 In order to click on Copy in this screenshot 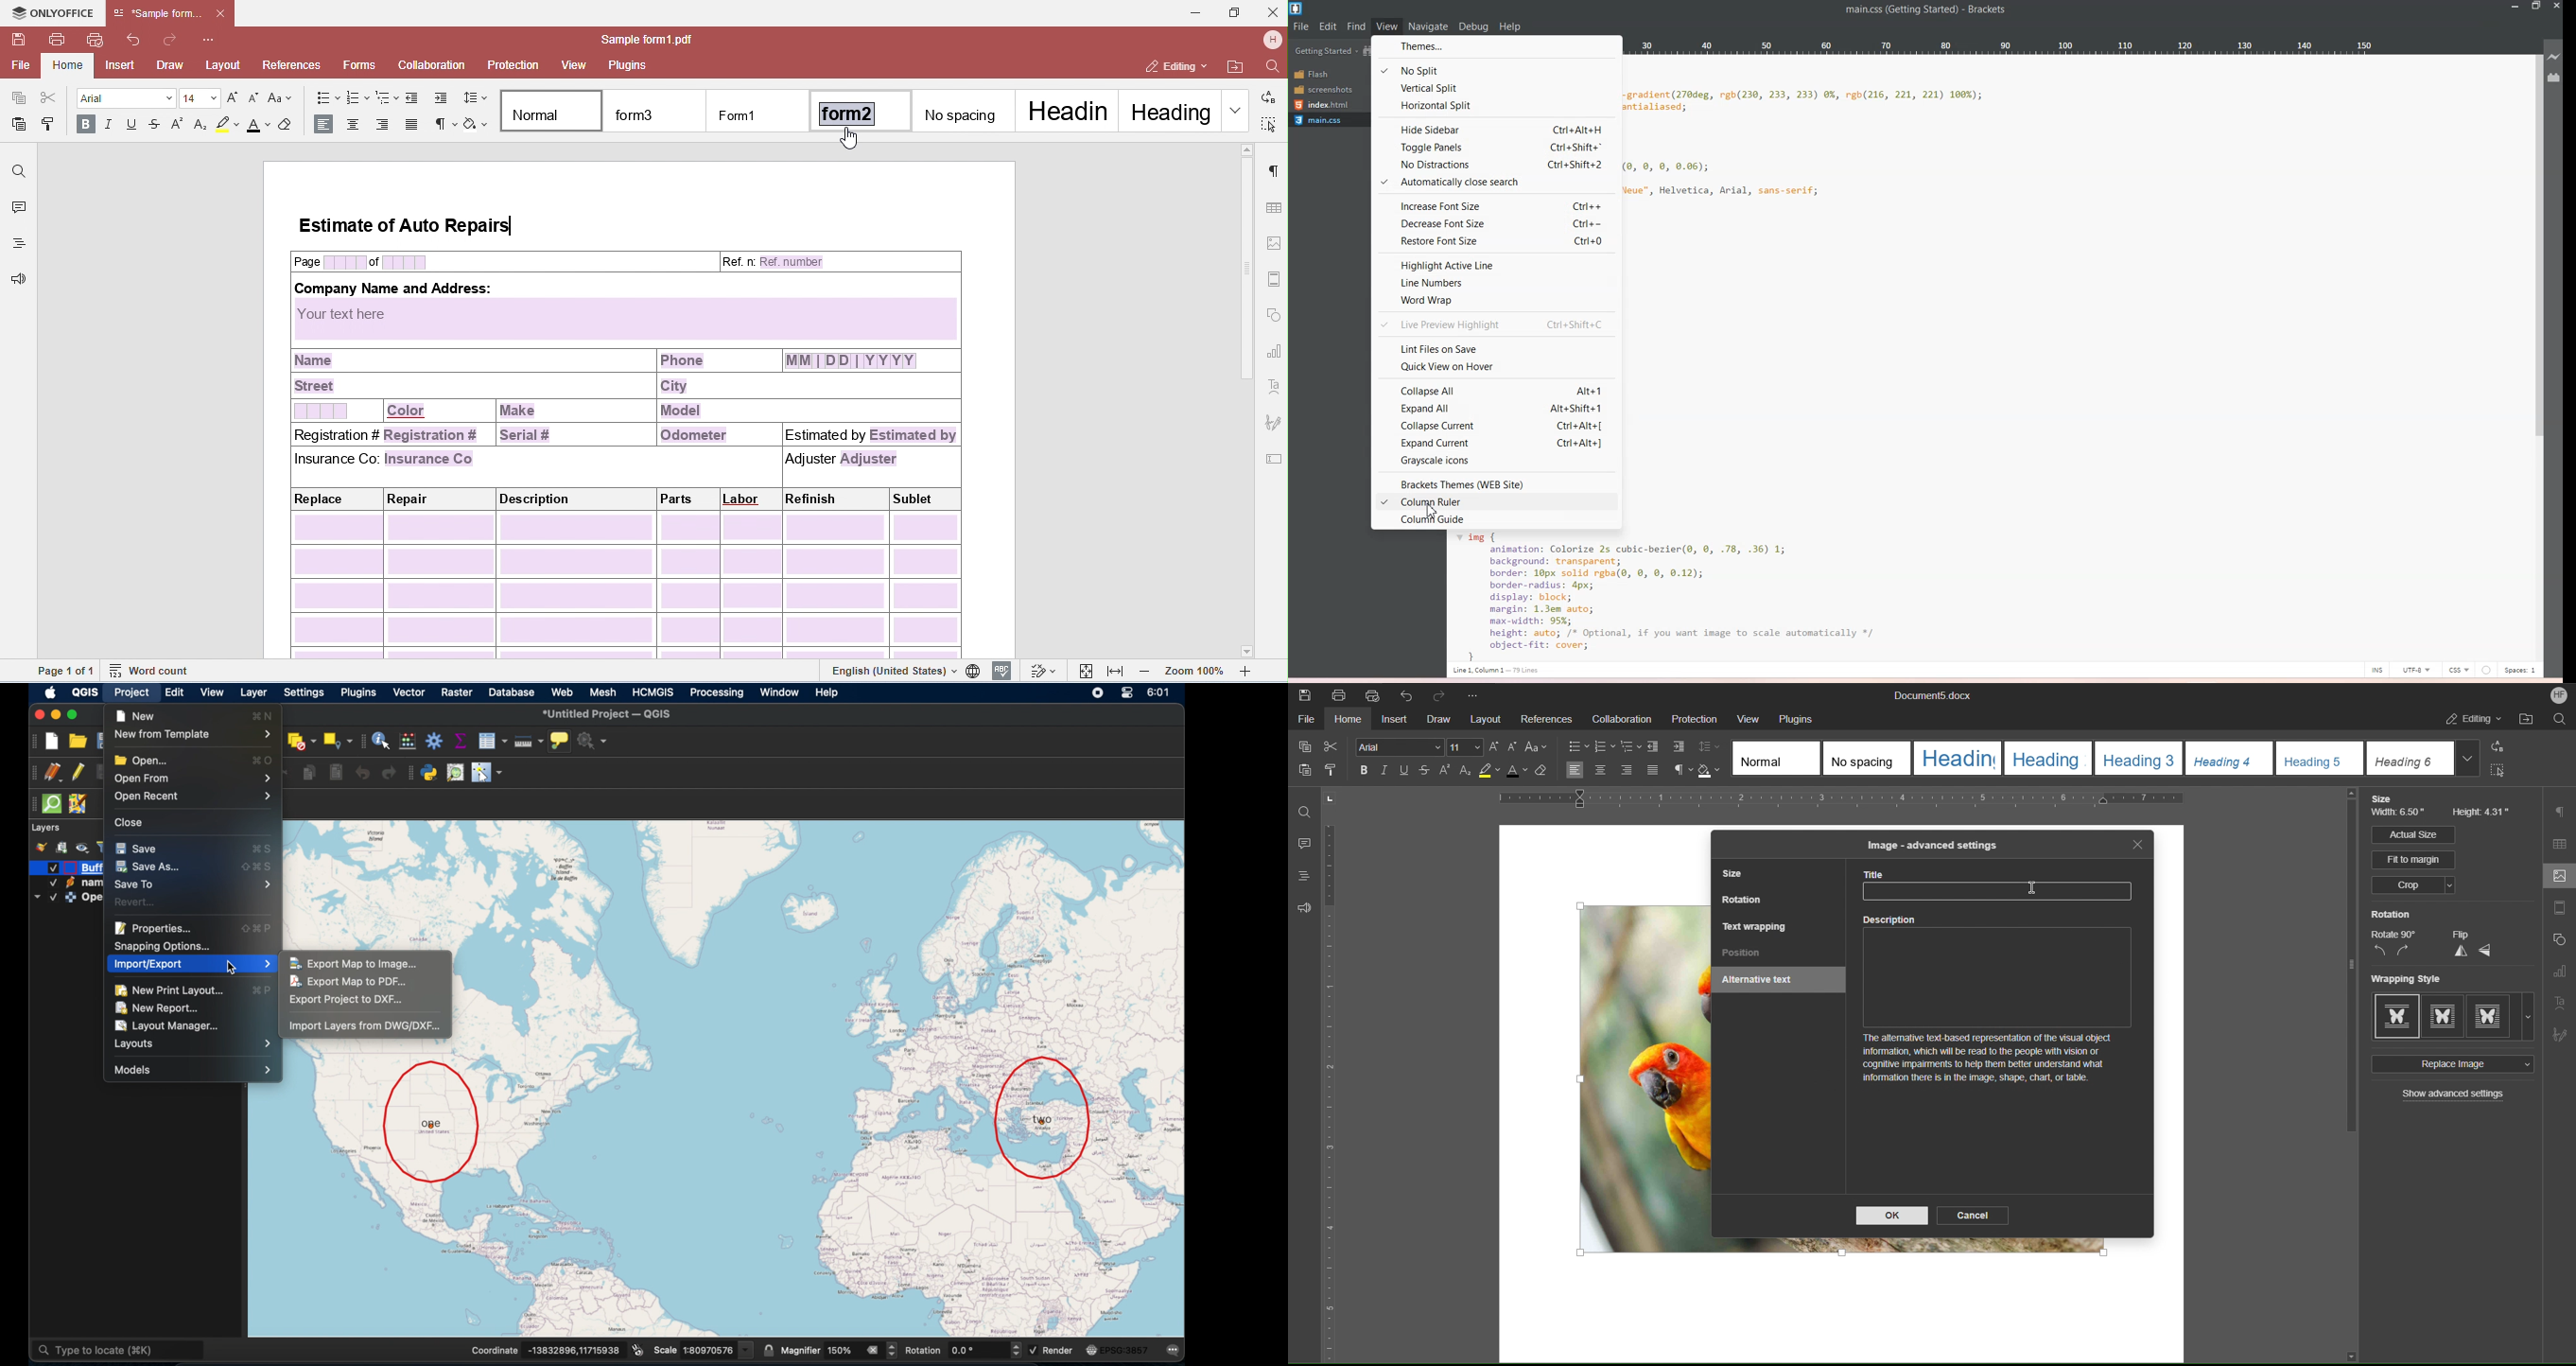, I will do `click(1303, 747)`.